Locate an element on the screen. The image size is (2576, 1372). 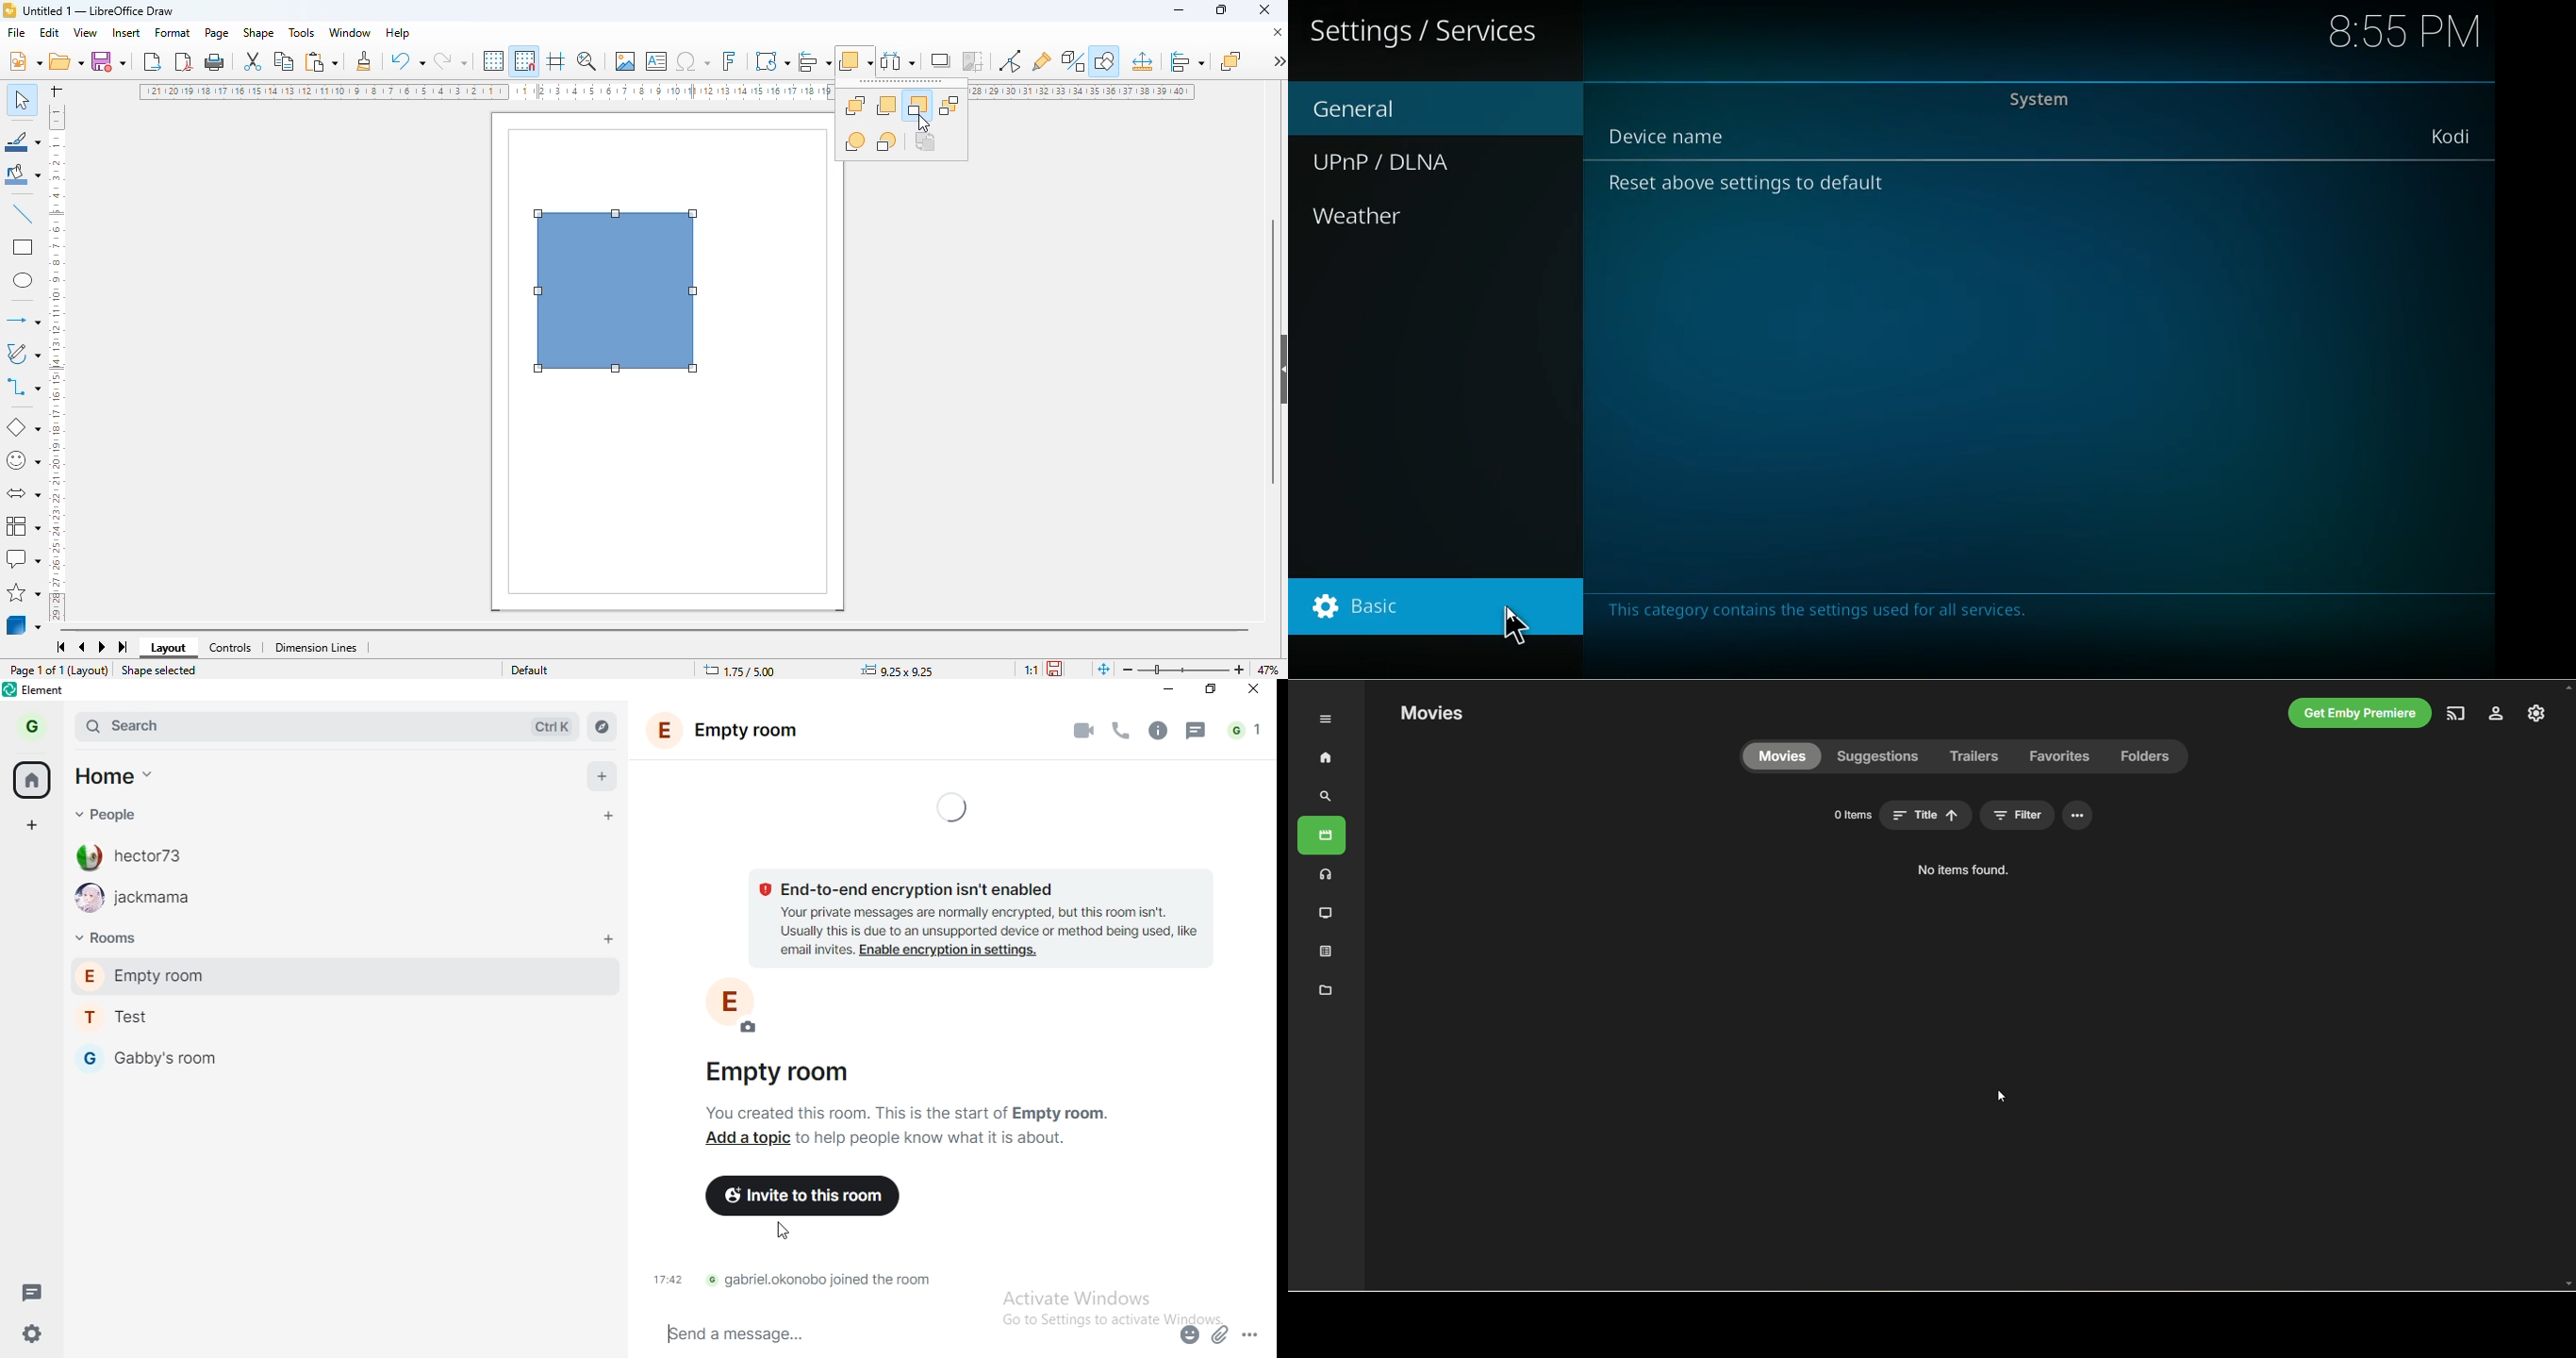
empty room is located at coordinates (334, 976).